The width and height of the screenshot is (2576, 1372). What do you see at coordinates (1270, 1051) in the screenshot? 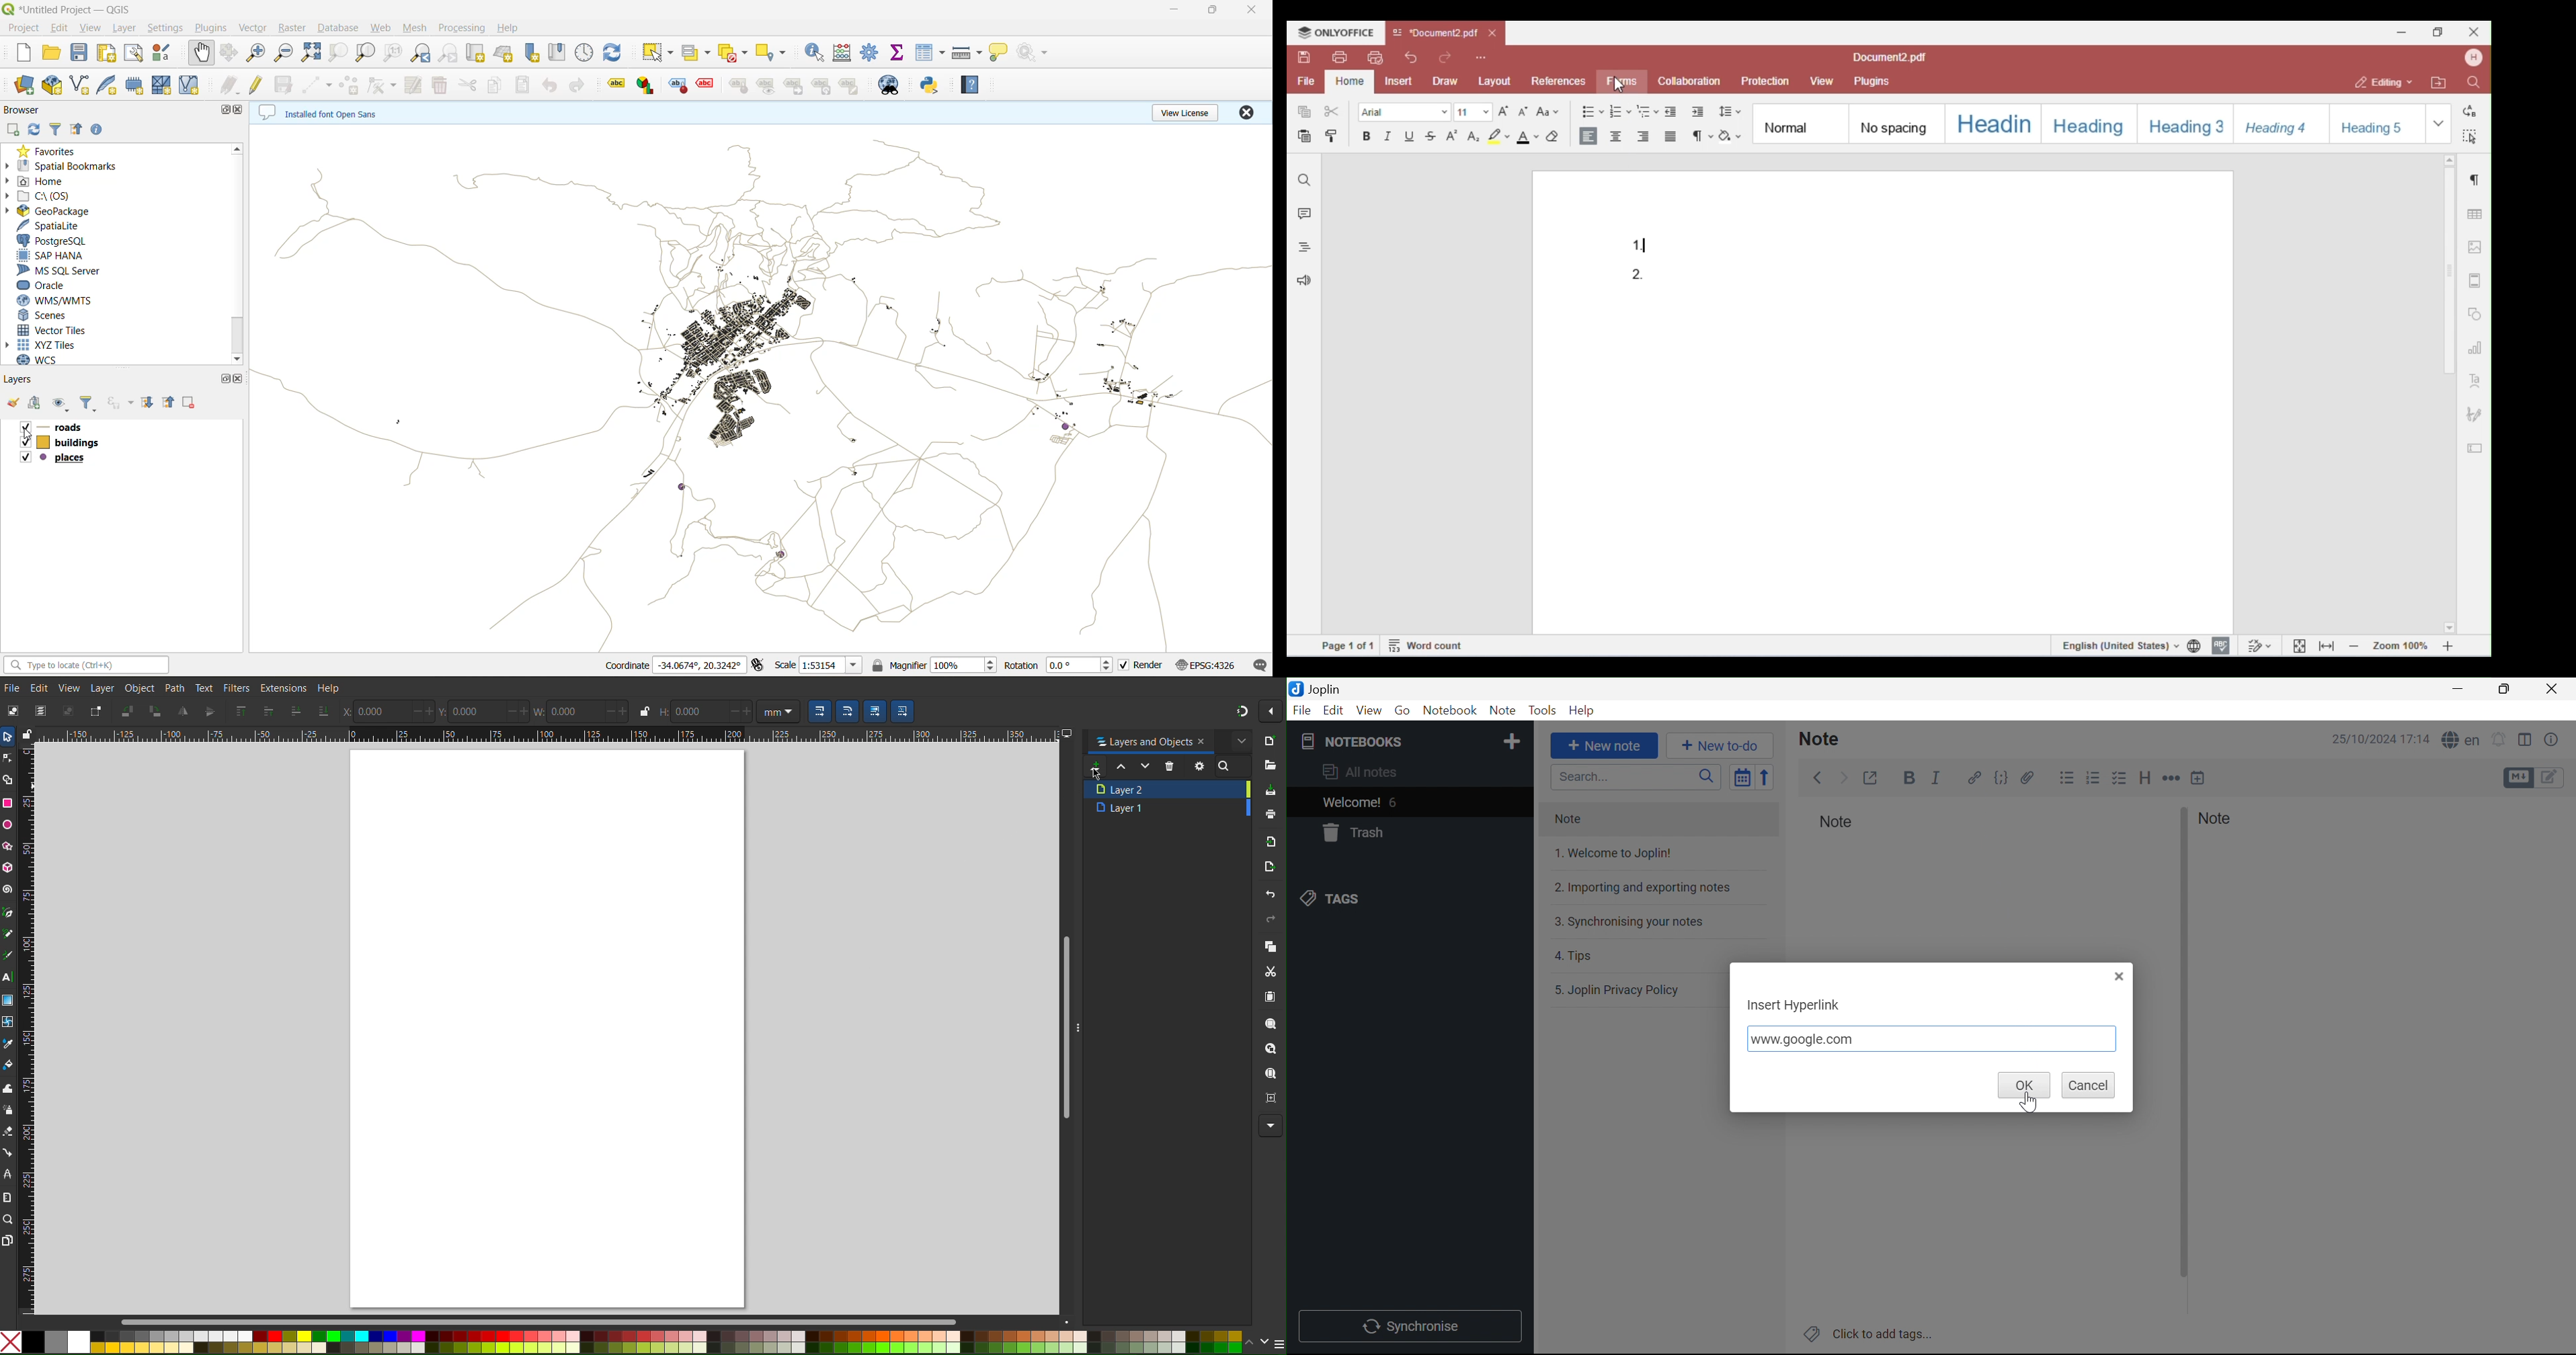
I see `Zoom Object` at bounding box center [1270, 1051].